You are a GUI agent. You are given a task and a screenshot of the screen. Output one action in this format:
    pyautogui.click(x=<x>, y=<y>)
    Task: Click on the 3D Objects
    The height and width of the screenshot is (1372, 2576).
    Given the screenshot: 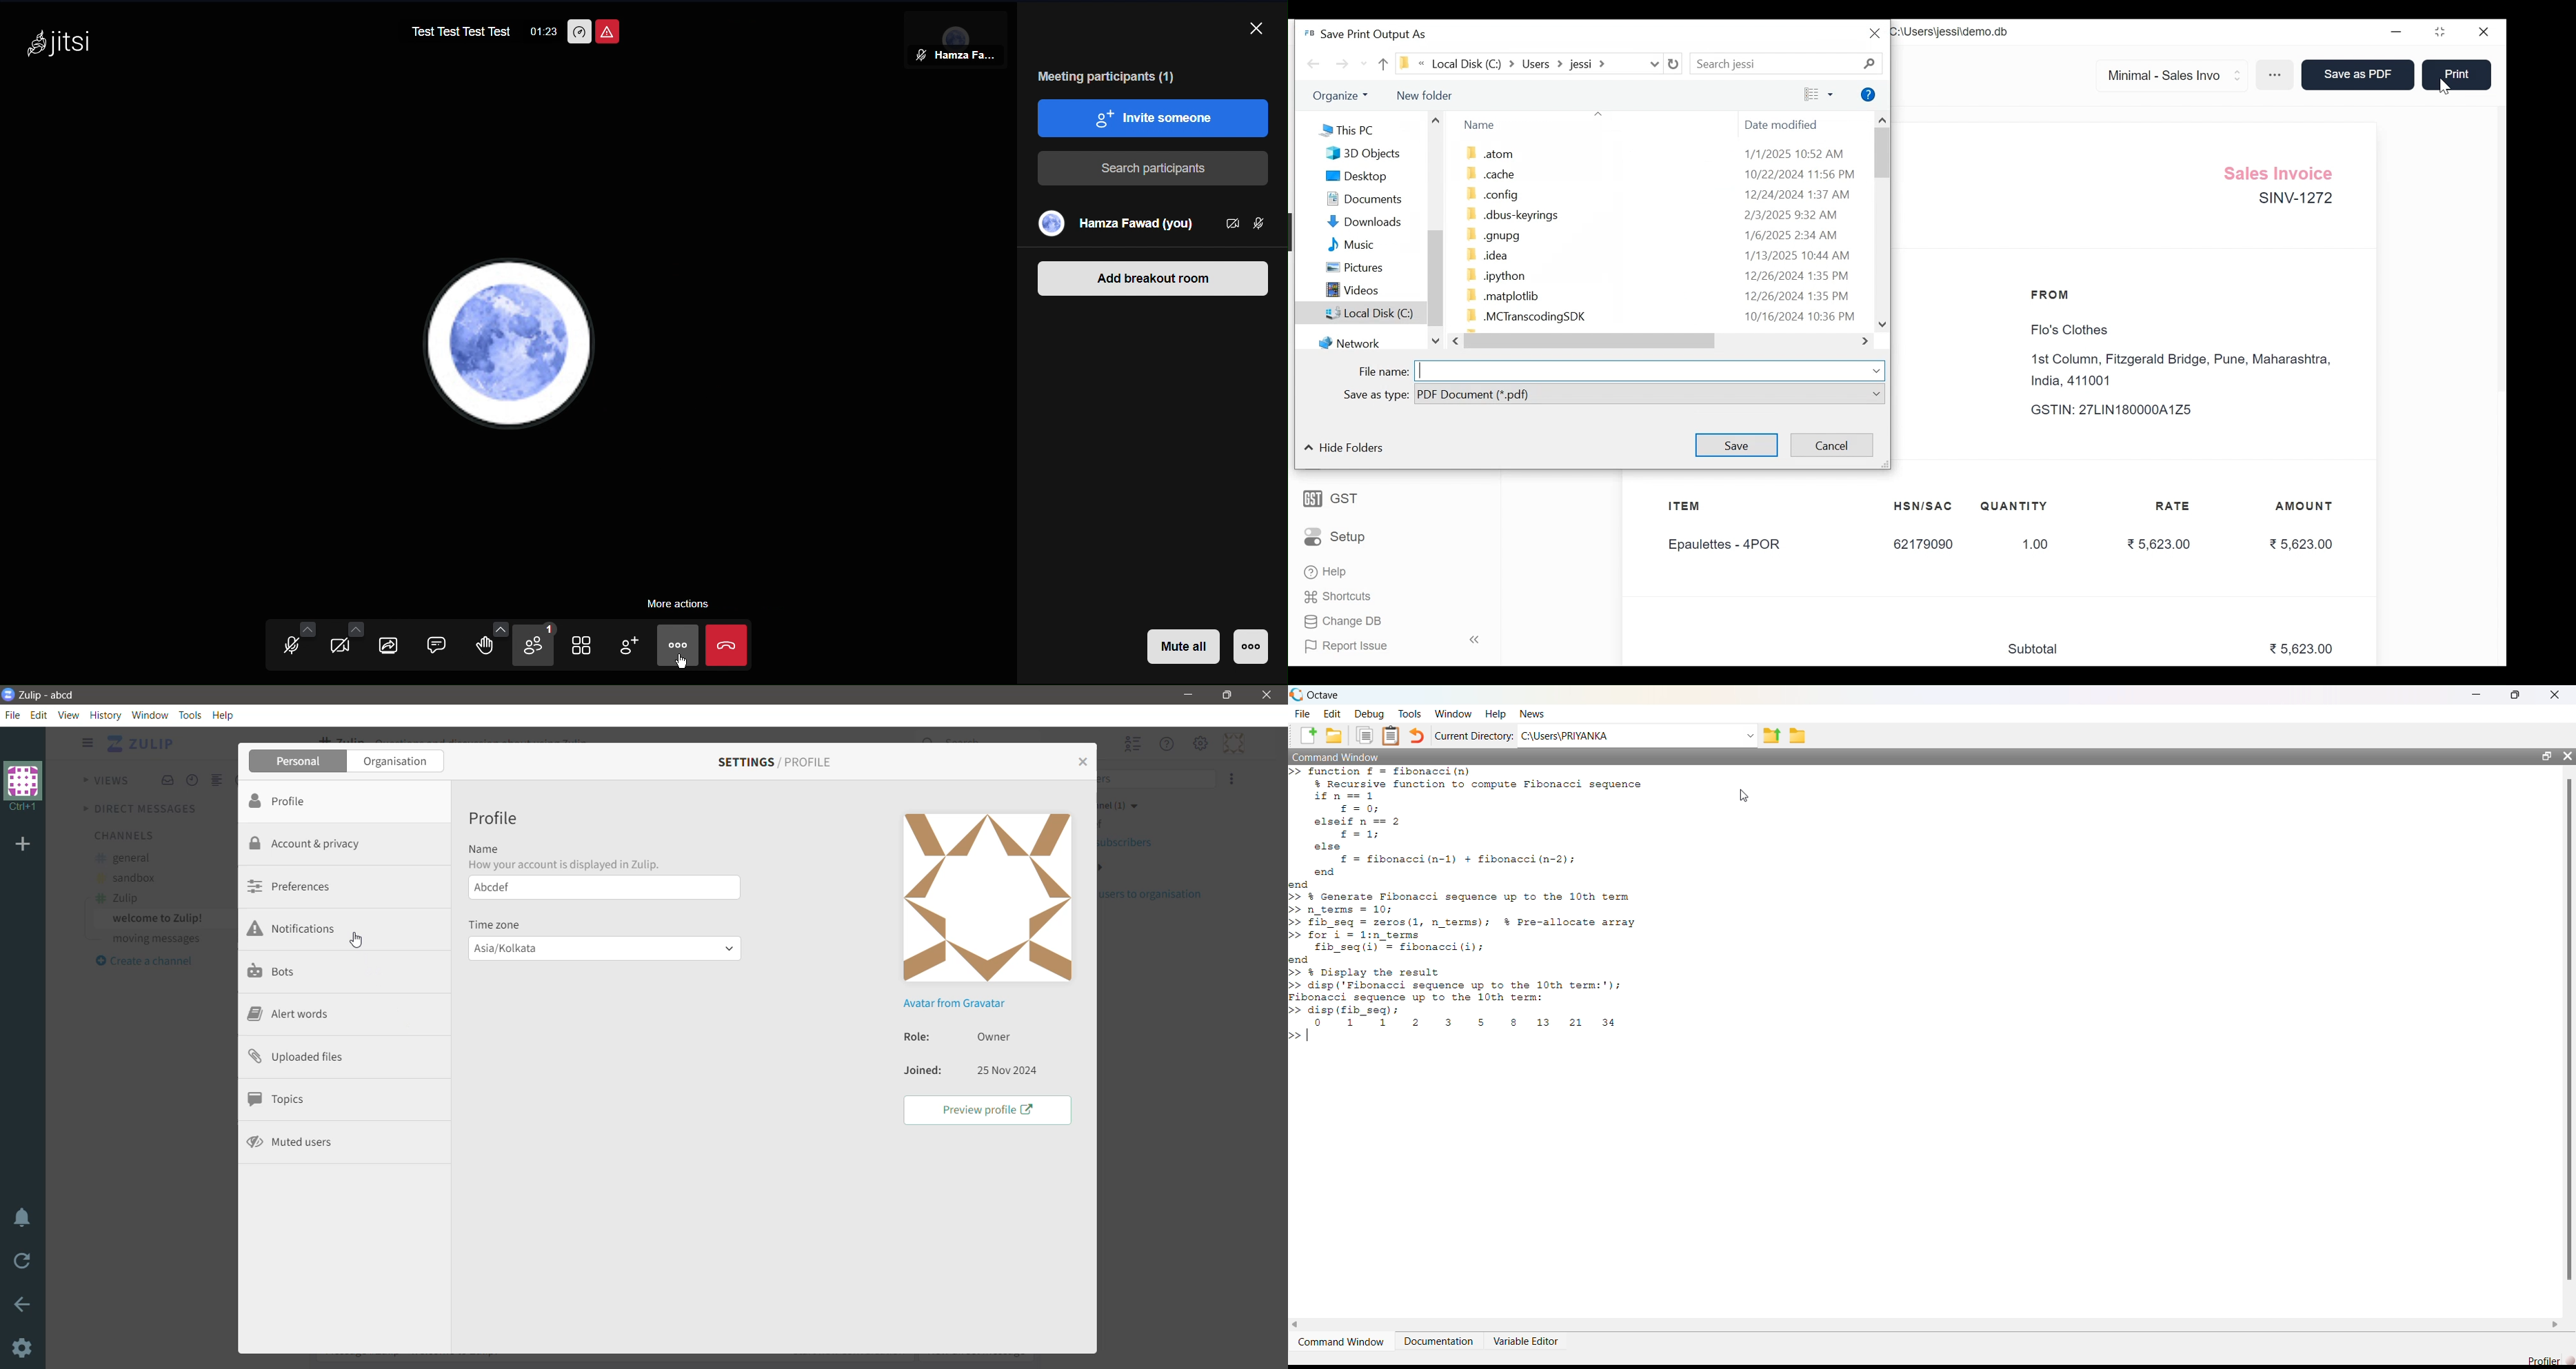 What is the action you would take?
    pyautogui.click(x=1363, y=153)
    